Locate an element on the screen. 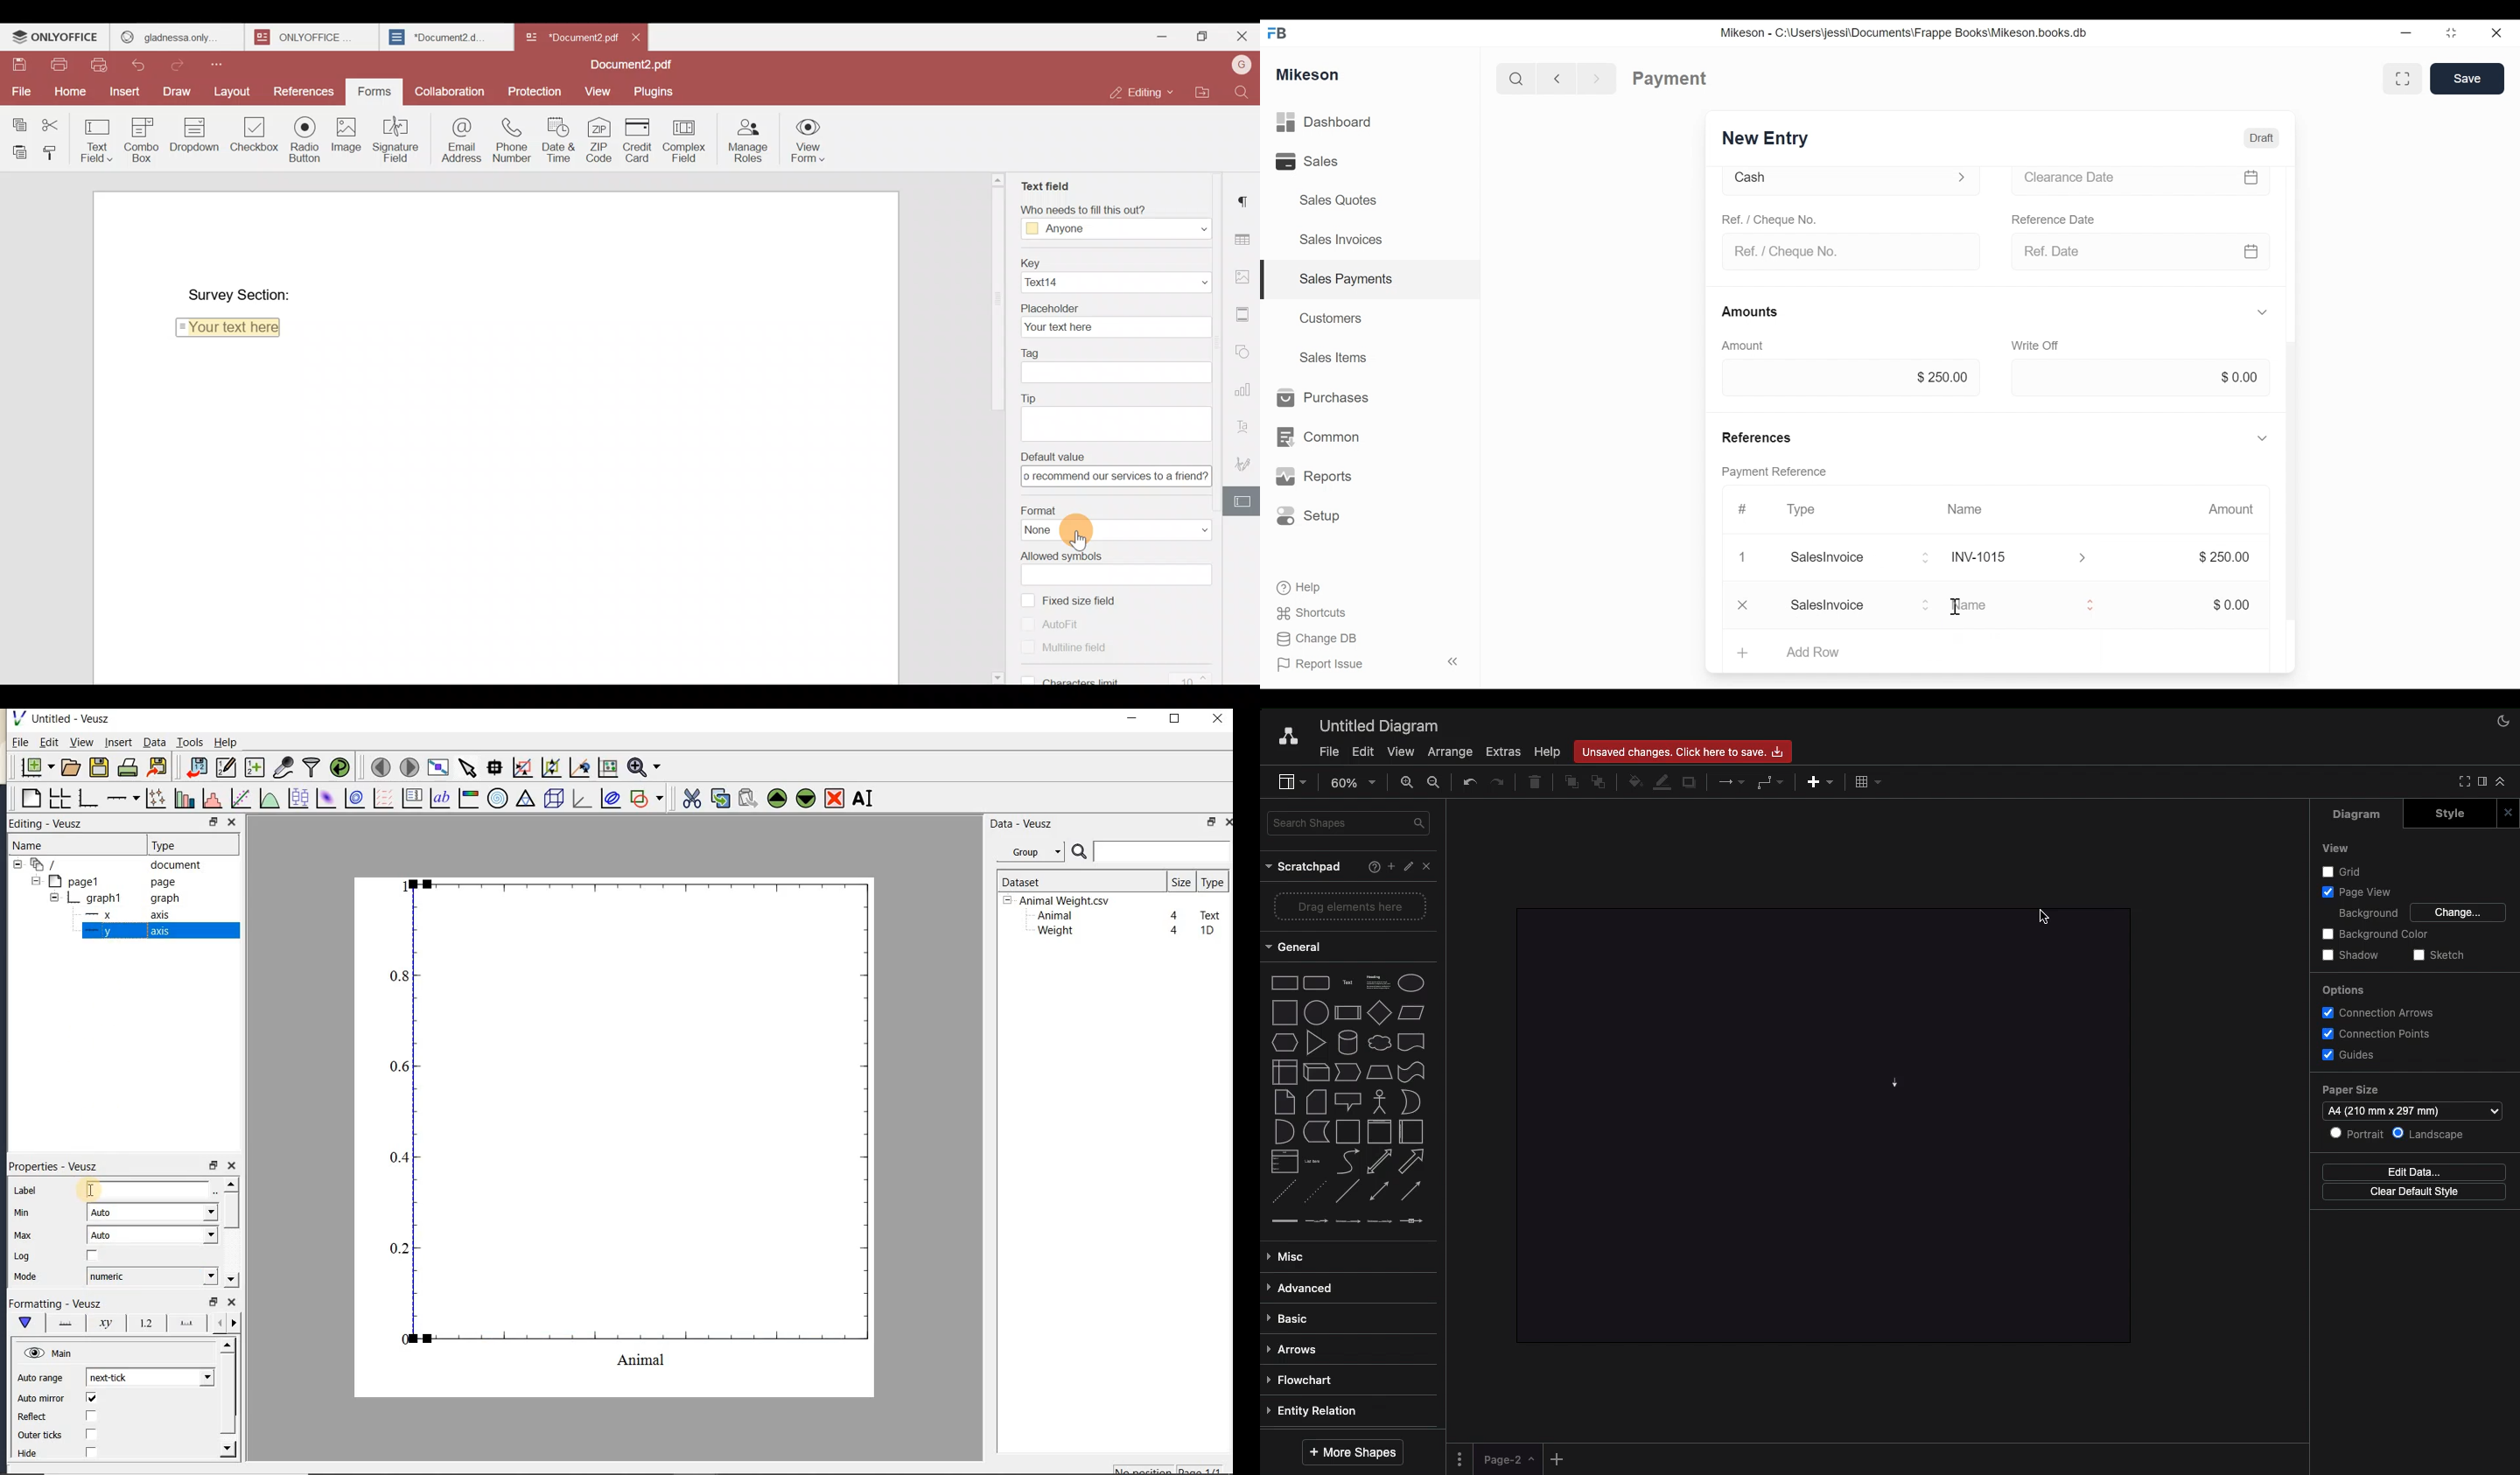 The image size is (2520, 1484). save the document is located at coordinates (98, 768).